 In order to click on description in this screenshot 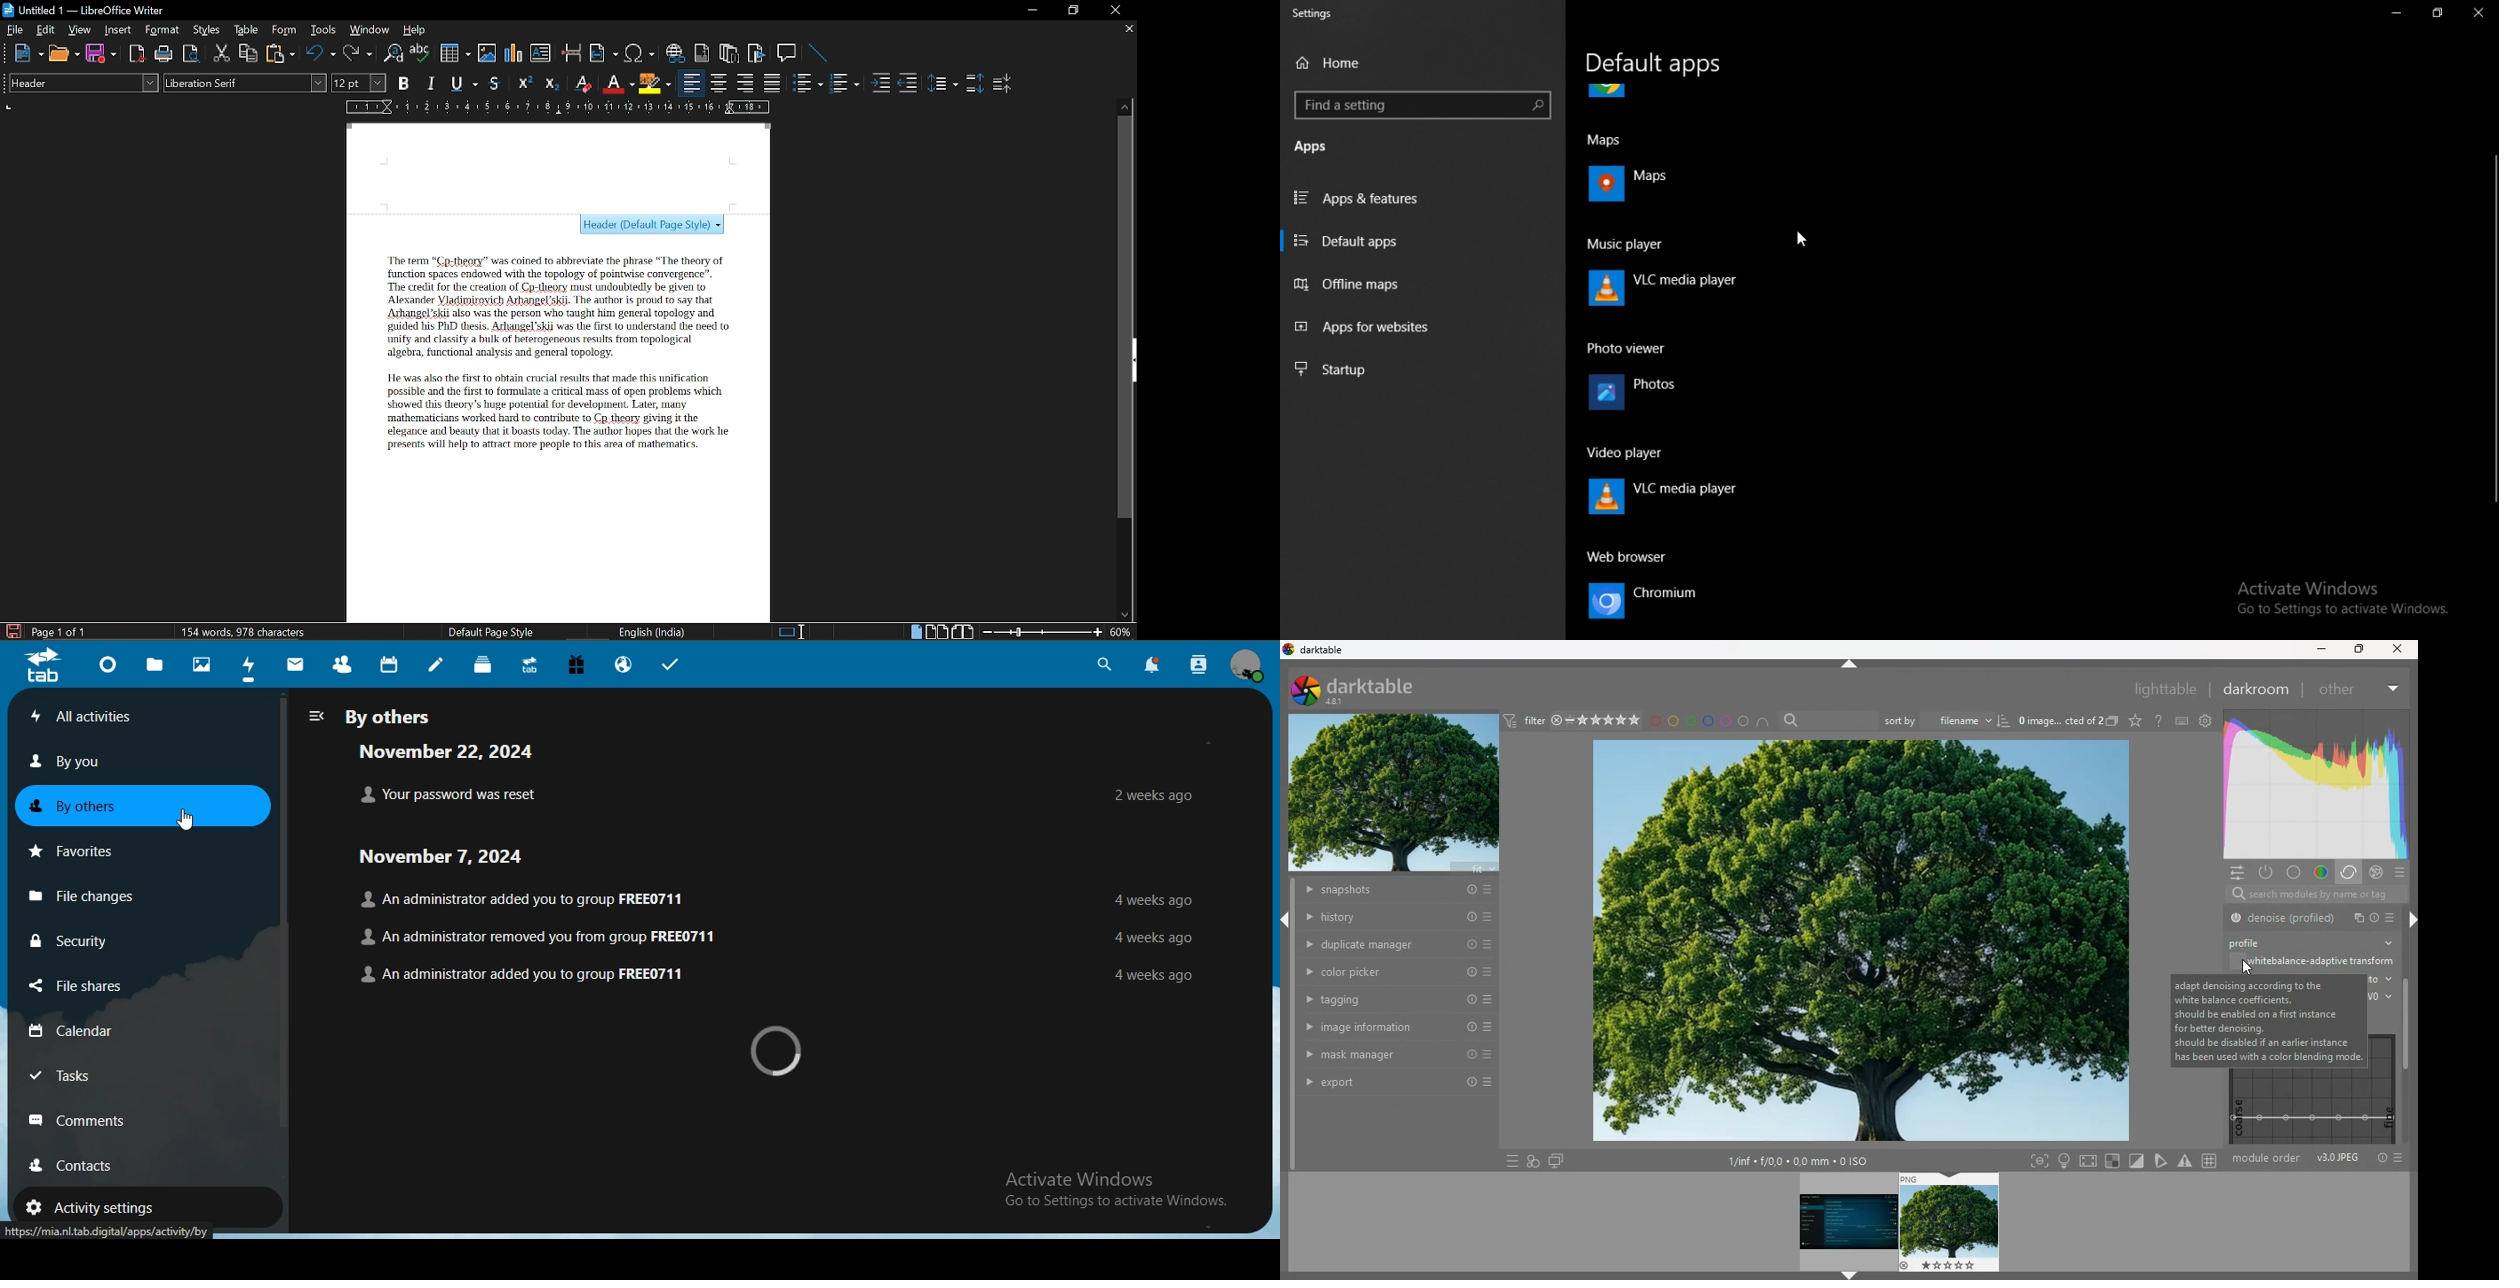, I will do `click(2268, 1020)`.